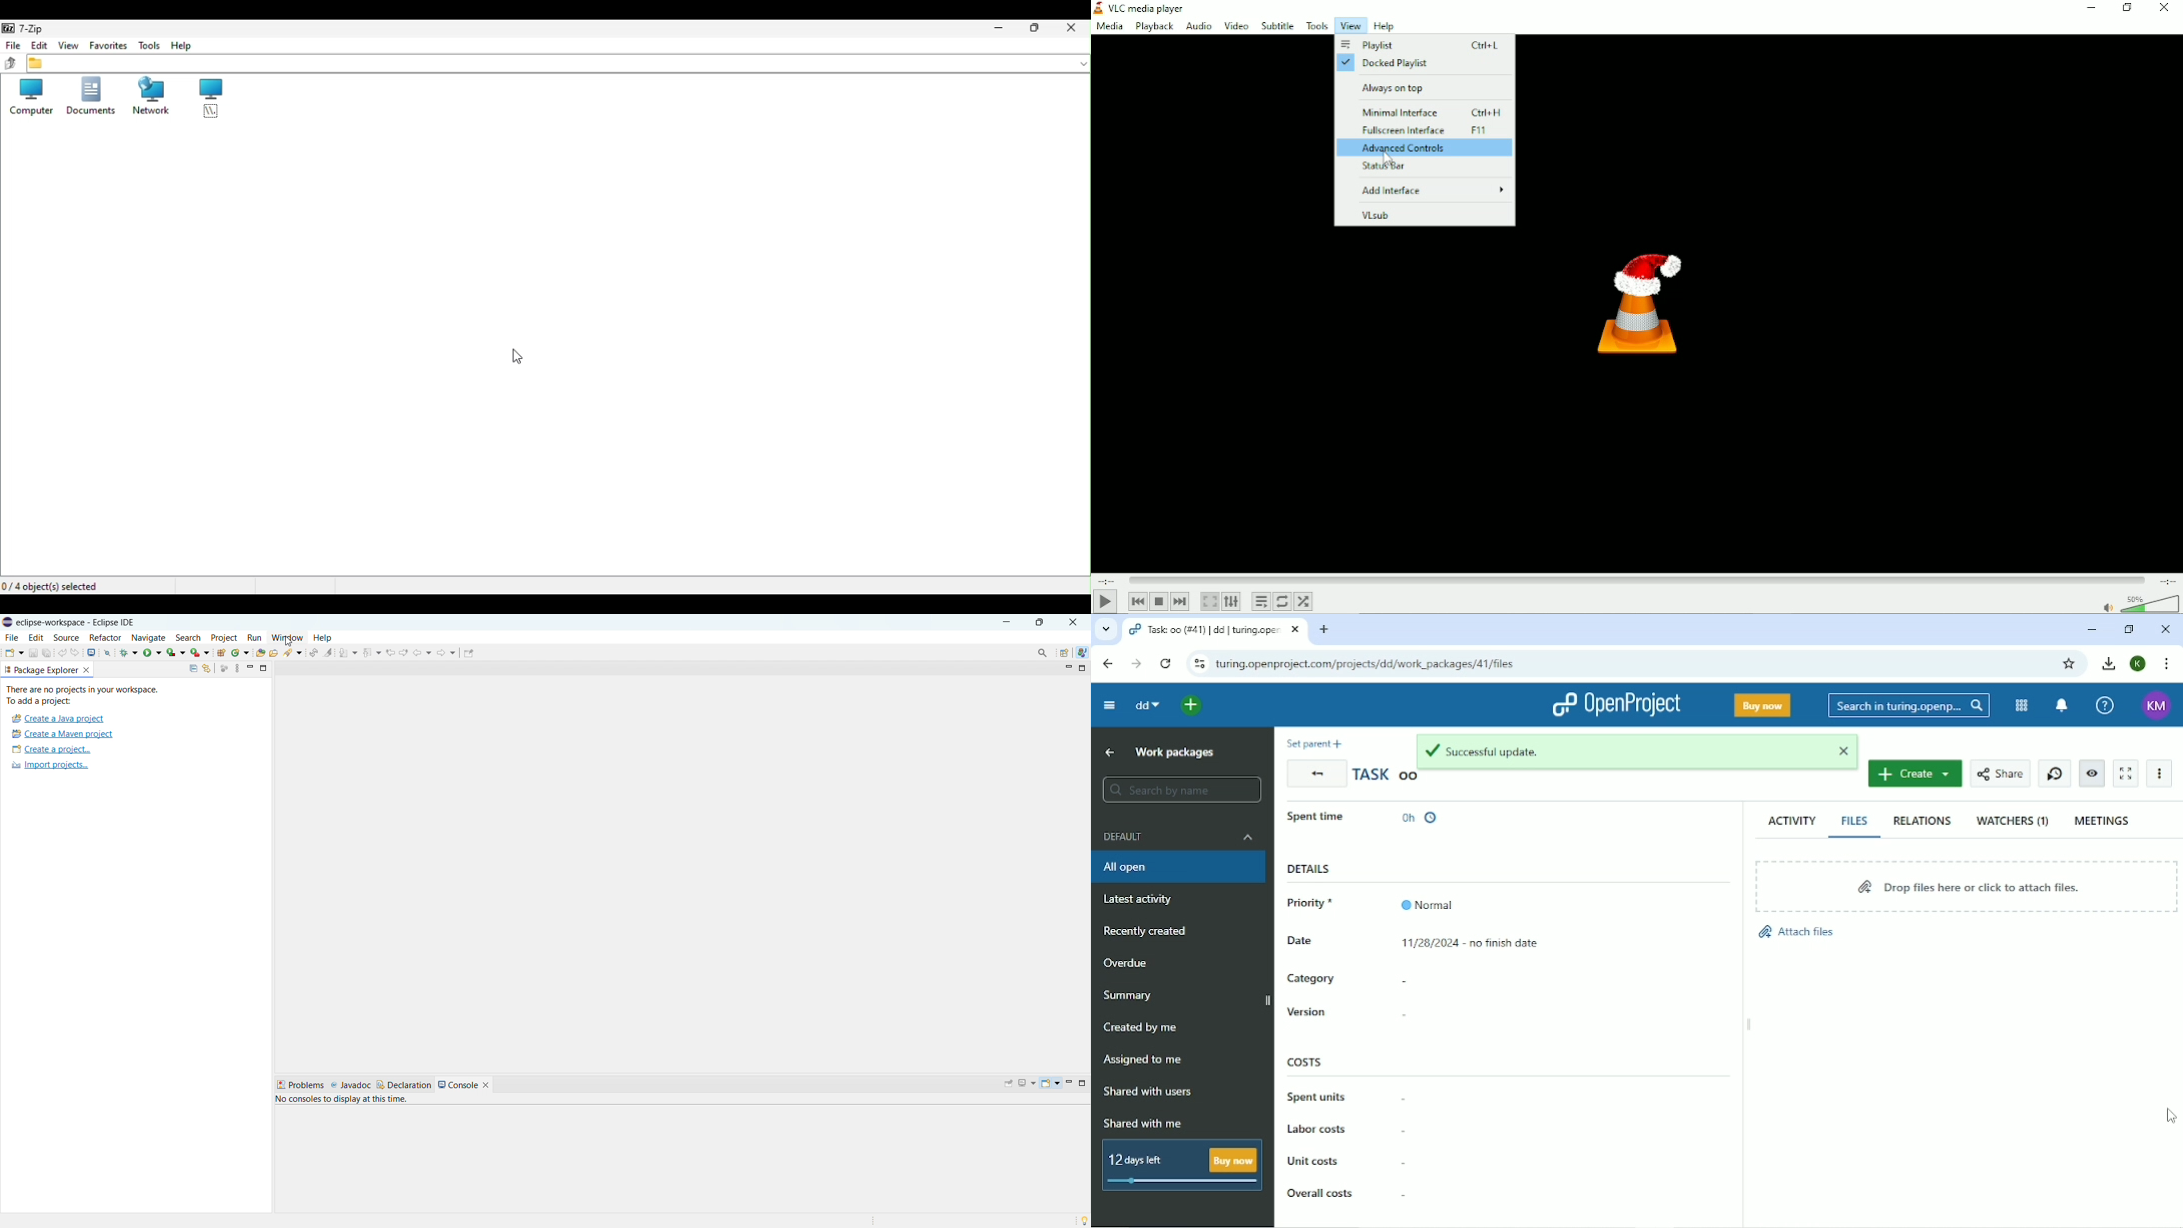 Image resolution: width=2184 pixels, height=1232 pixels. What do you see at coordinates (422, 653) in the screenshot?
I see `back` at bounding box center [422, 653].